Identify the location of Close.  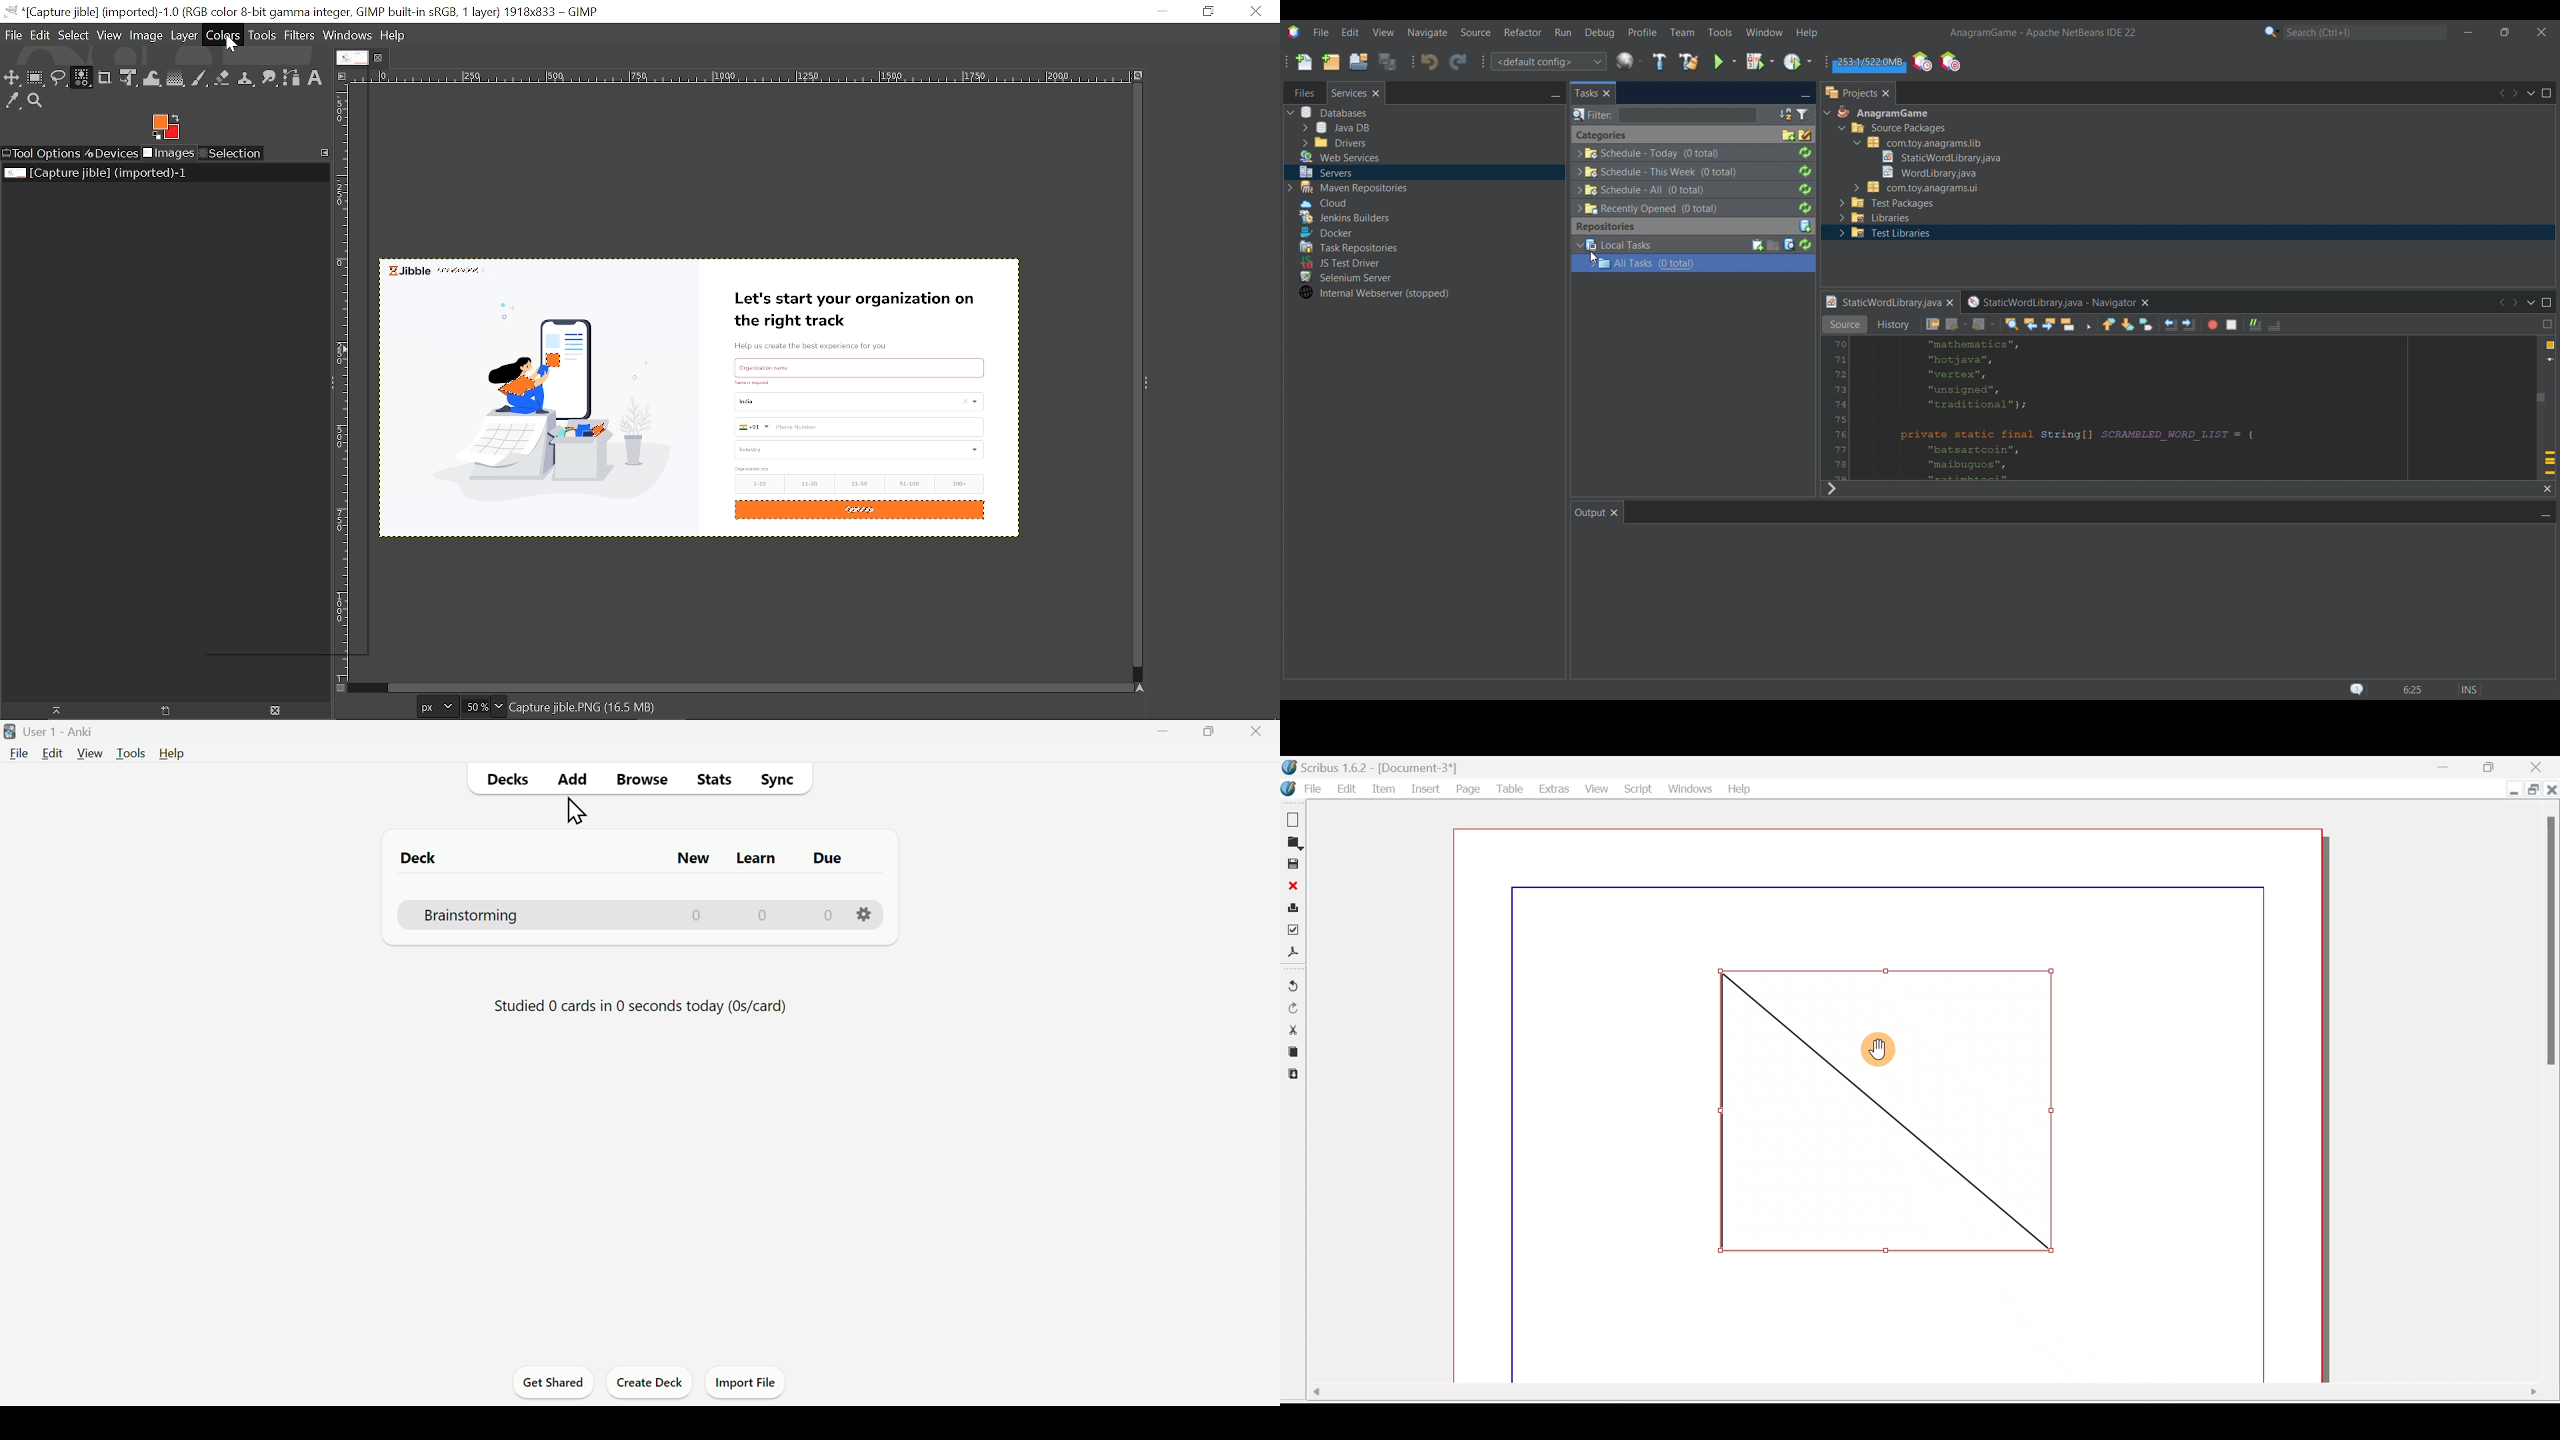
(1291, 884).